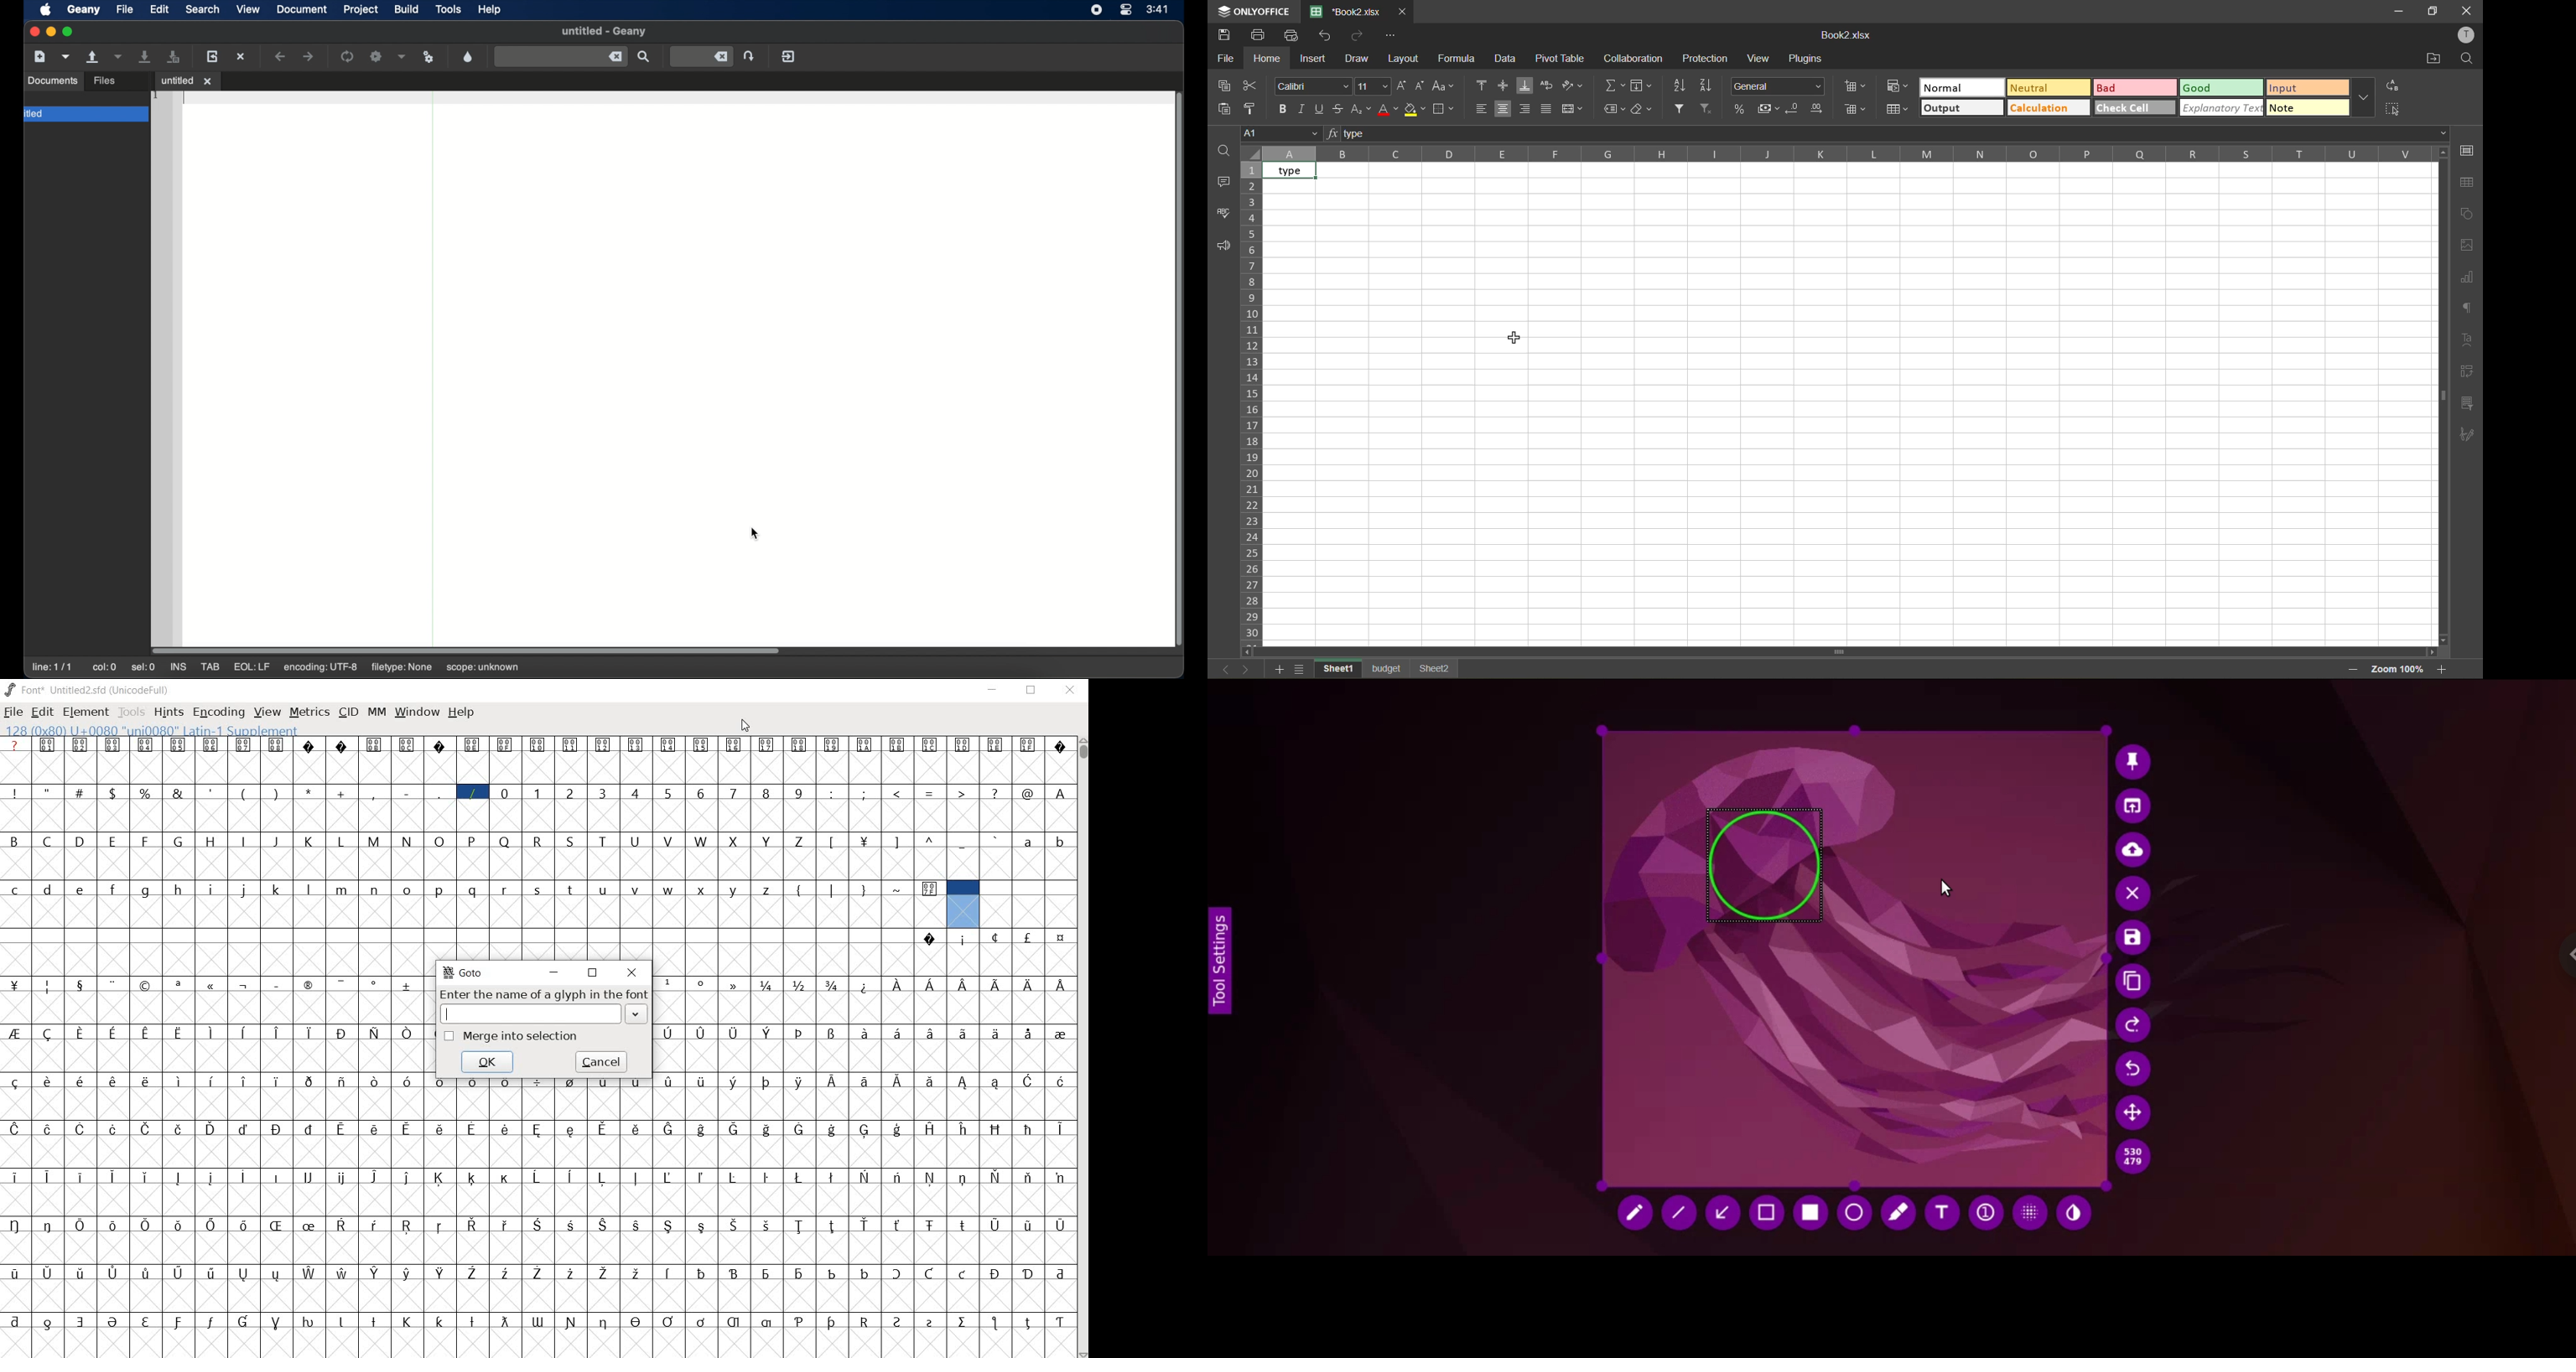 This screenshot has height=1372, width=2576. What do you see at coordinates (604, 793) in the screenshot?
I see `3` at bounding box center [604, 793].